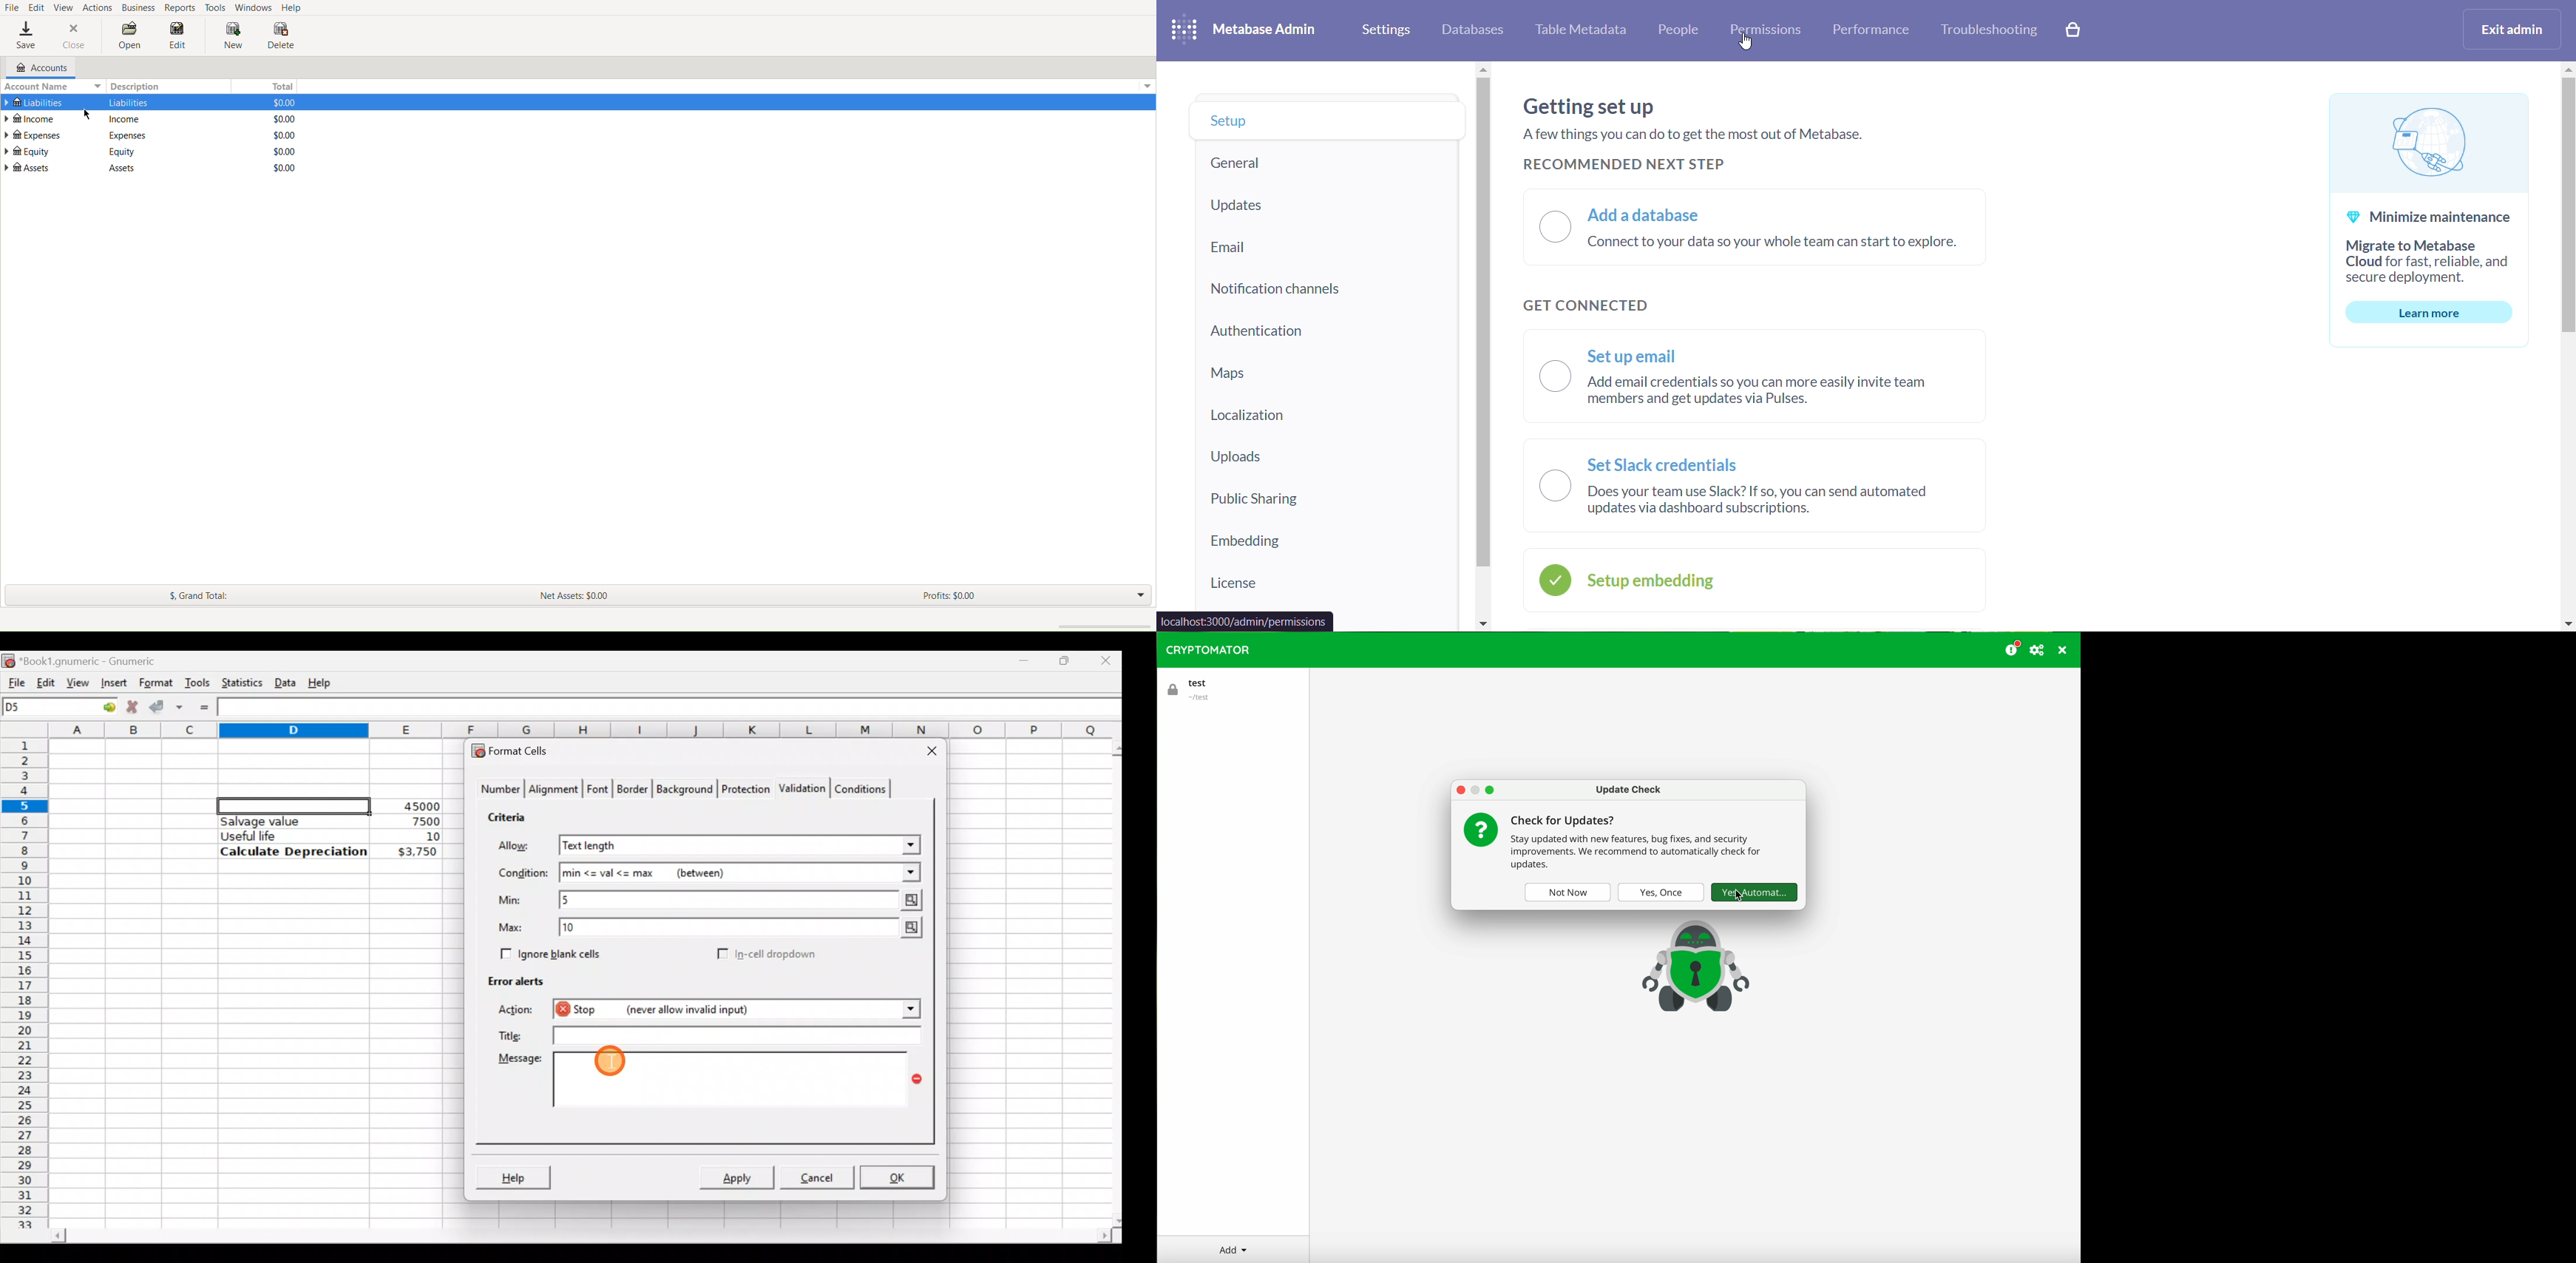  Describe the element at coordinates (293, 851) in the screenshot. I see `Calculate Depreciation` at that location.